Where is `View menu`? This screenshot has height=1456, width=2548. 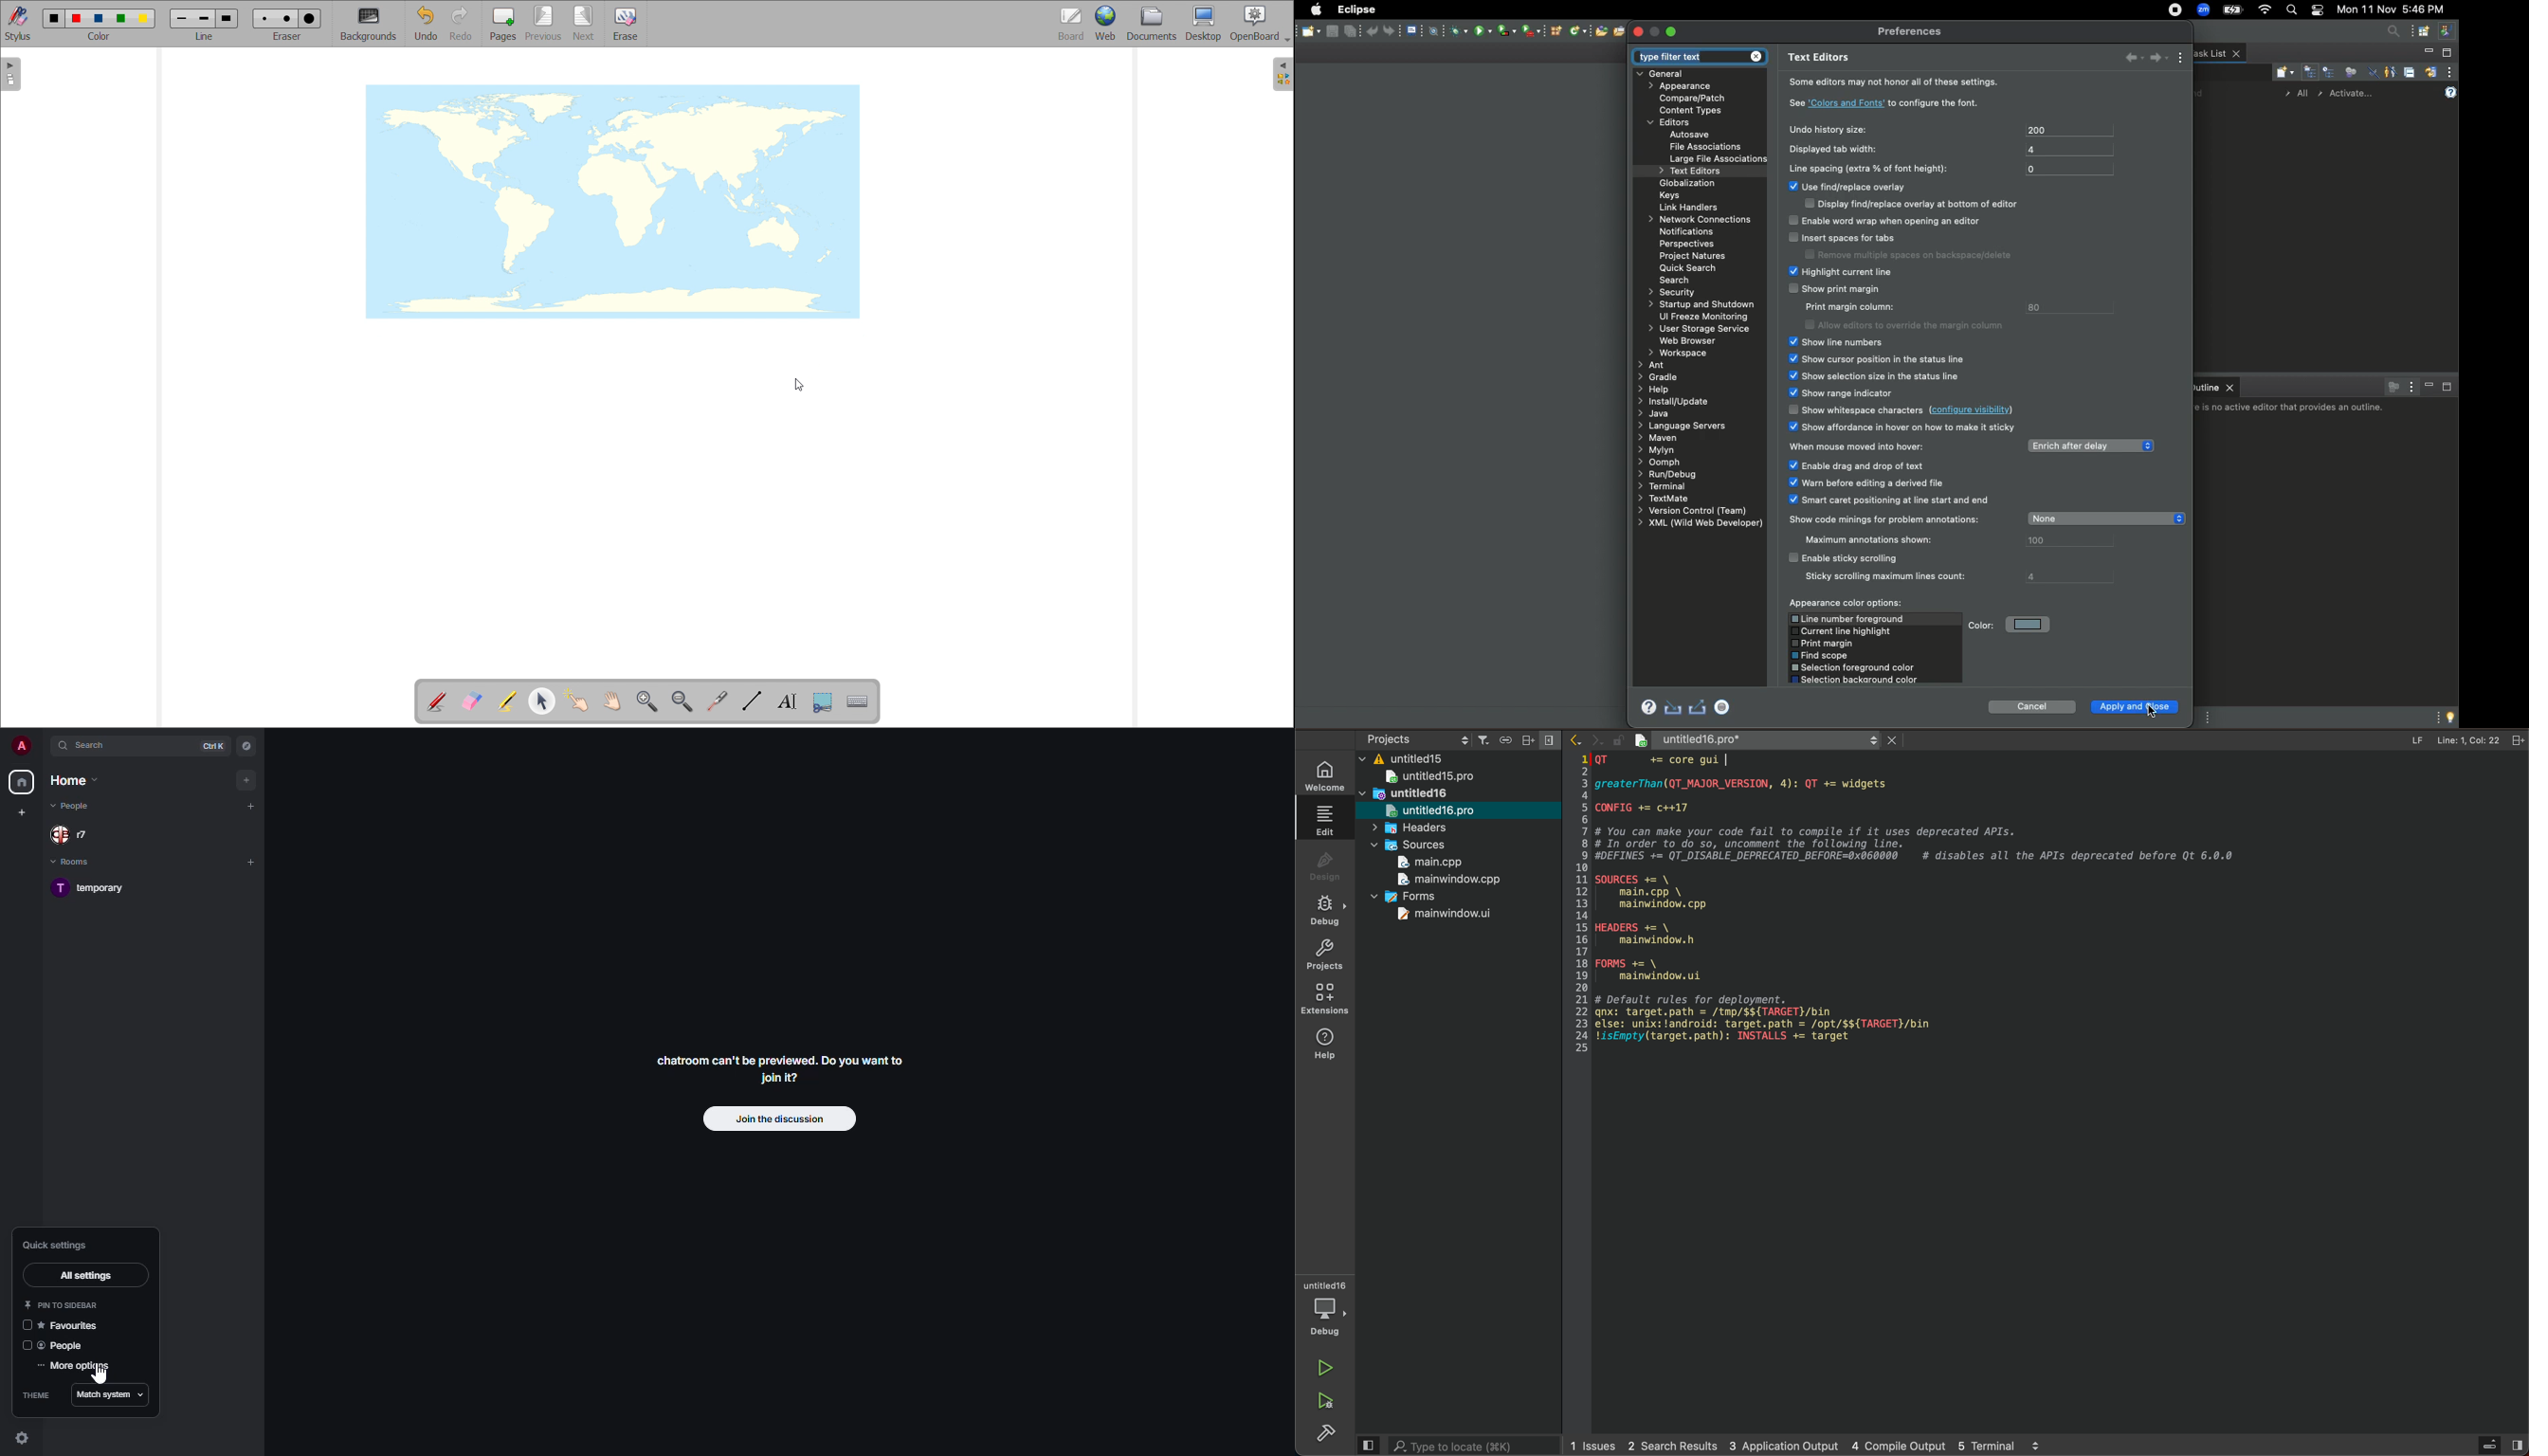 View menu is located at coordinates (2452, 72).